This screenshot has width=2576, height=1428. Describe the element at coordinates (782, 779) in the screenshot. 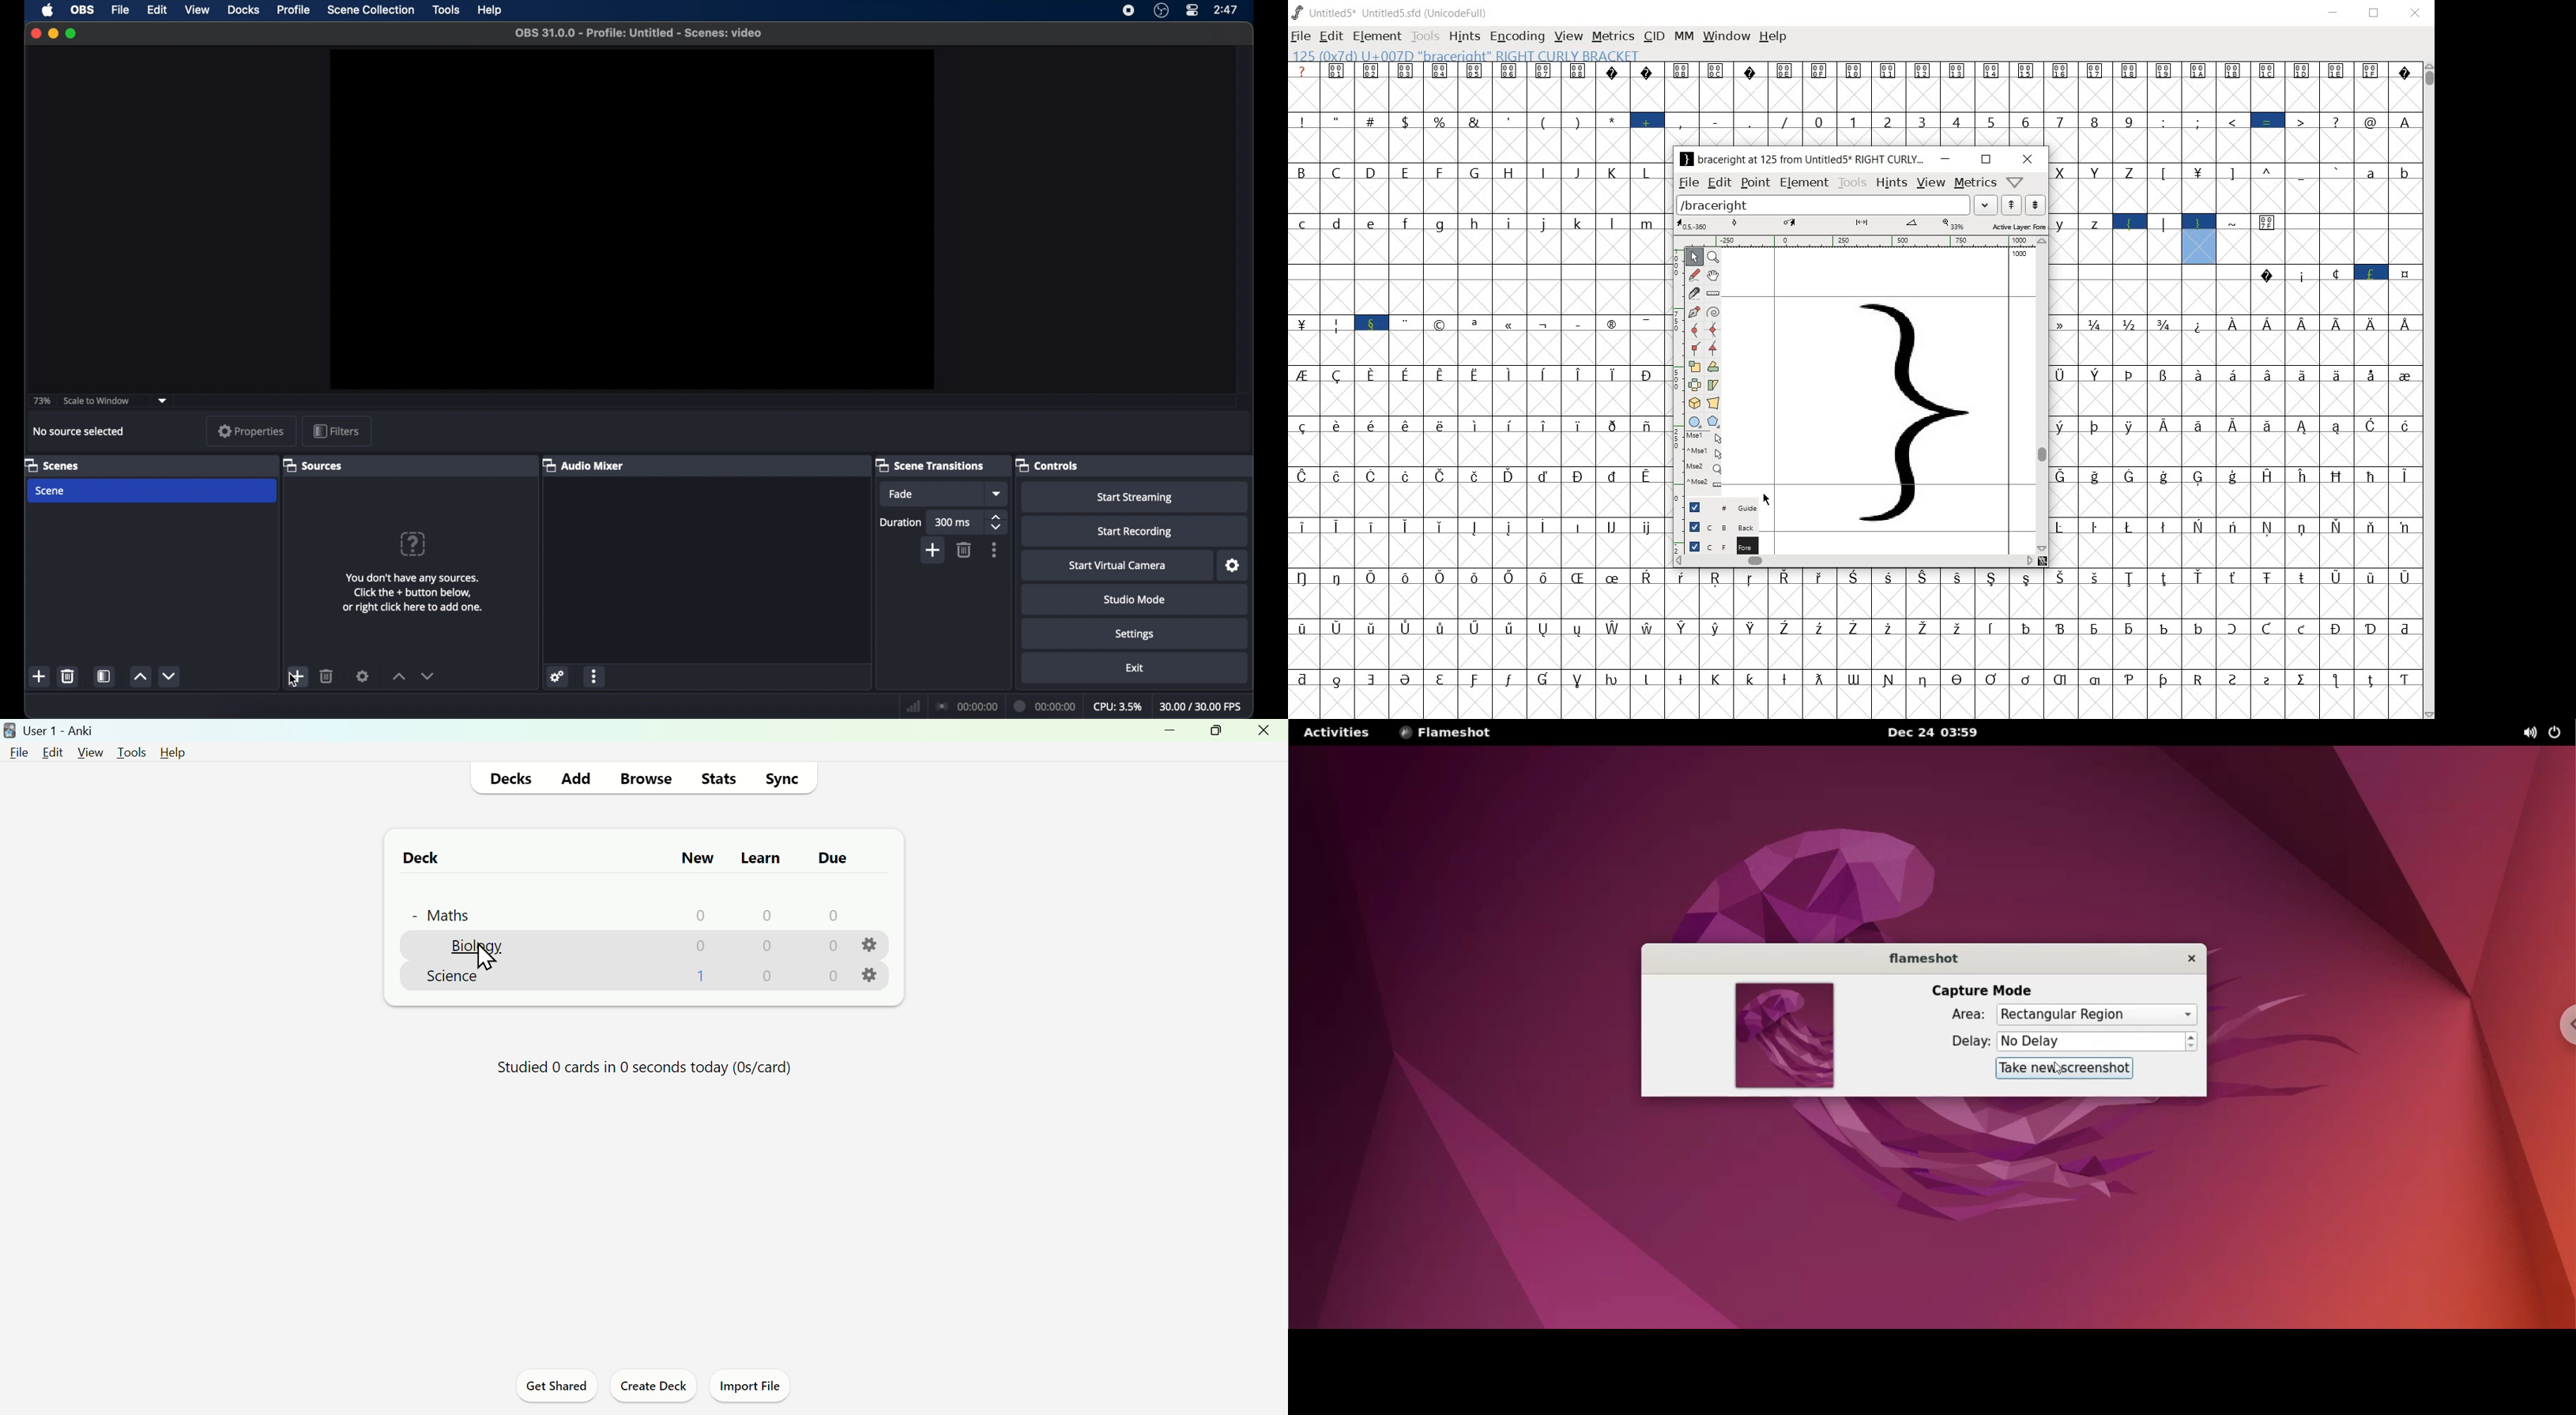

I see `Sync` at that location.